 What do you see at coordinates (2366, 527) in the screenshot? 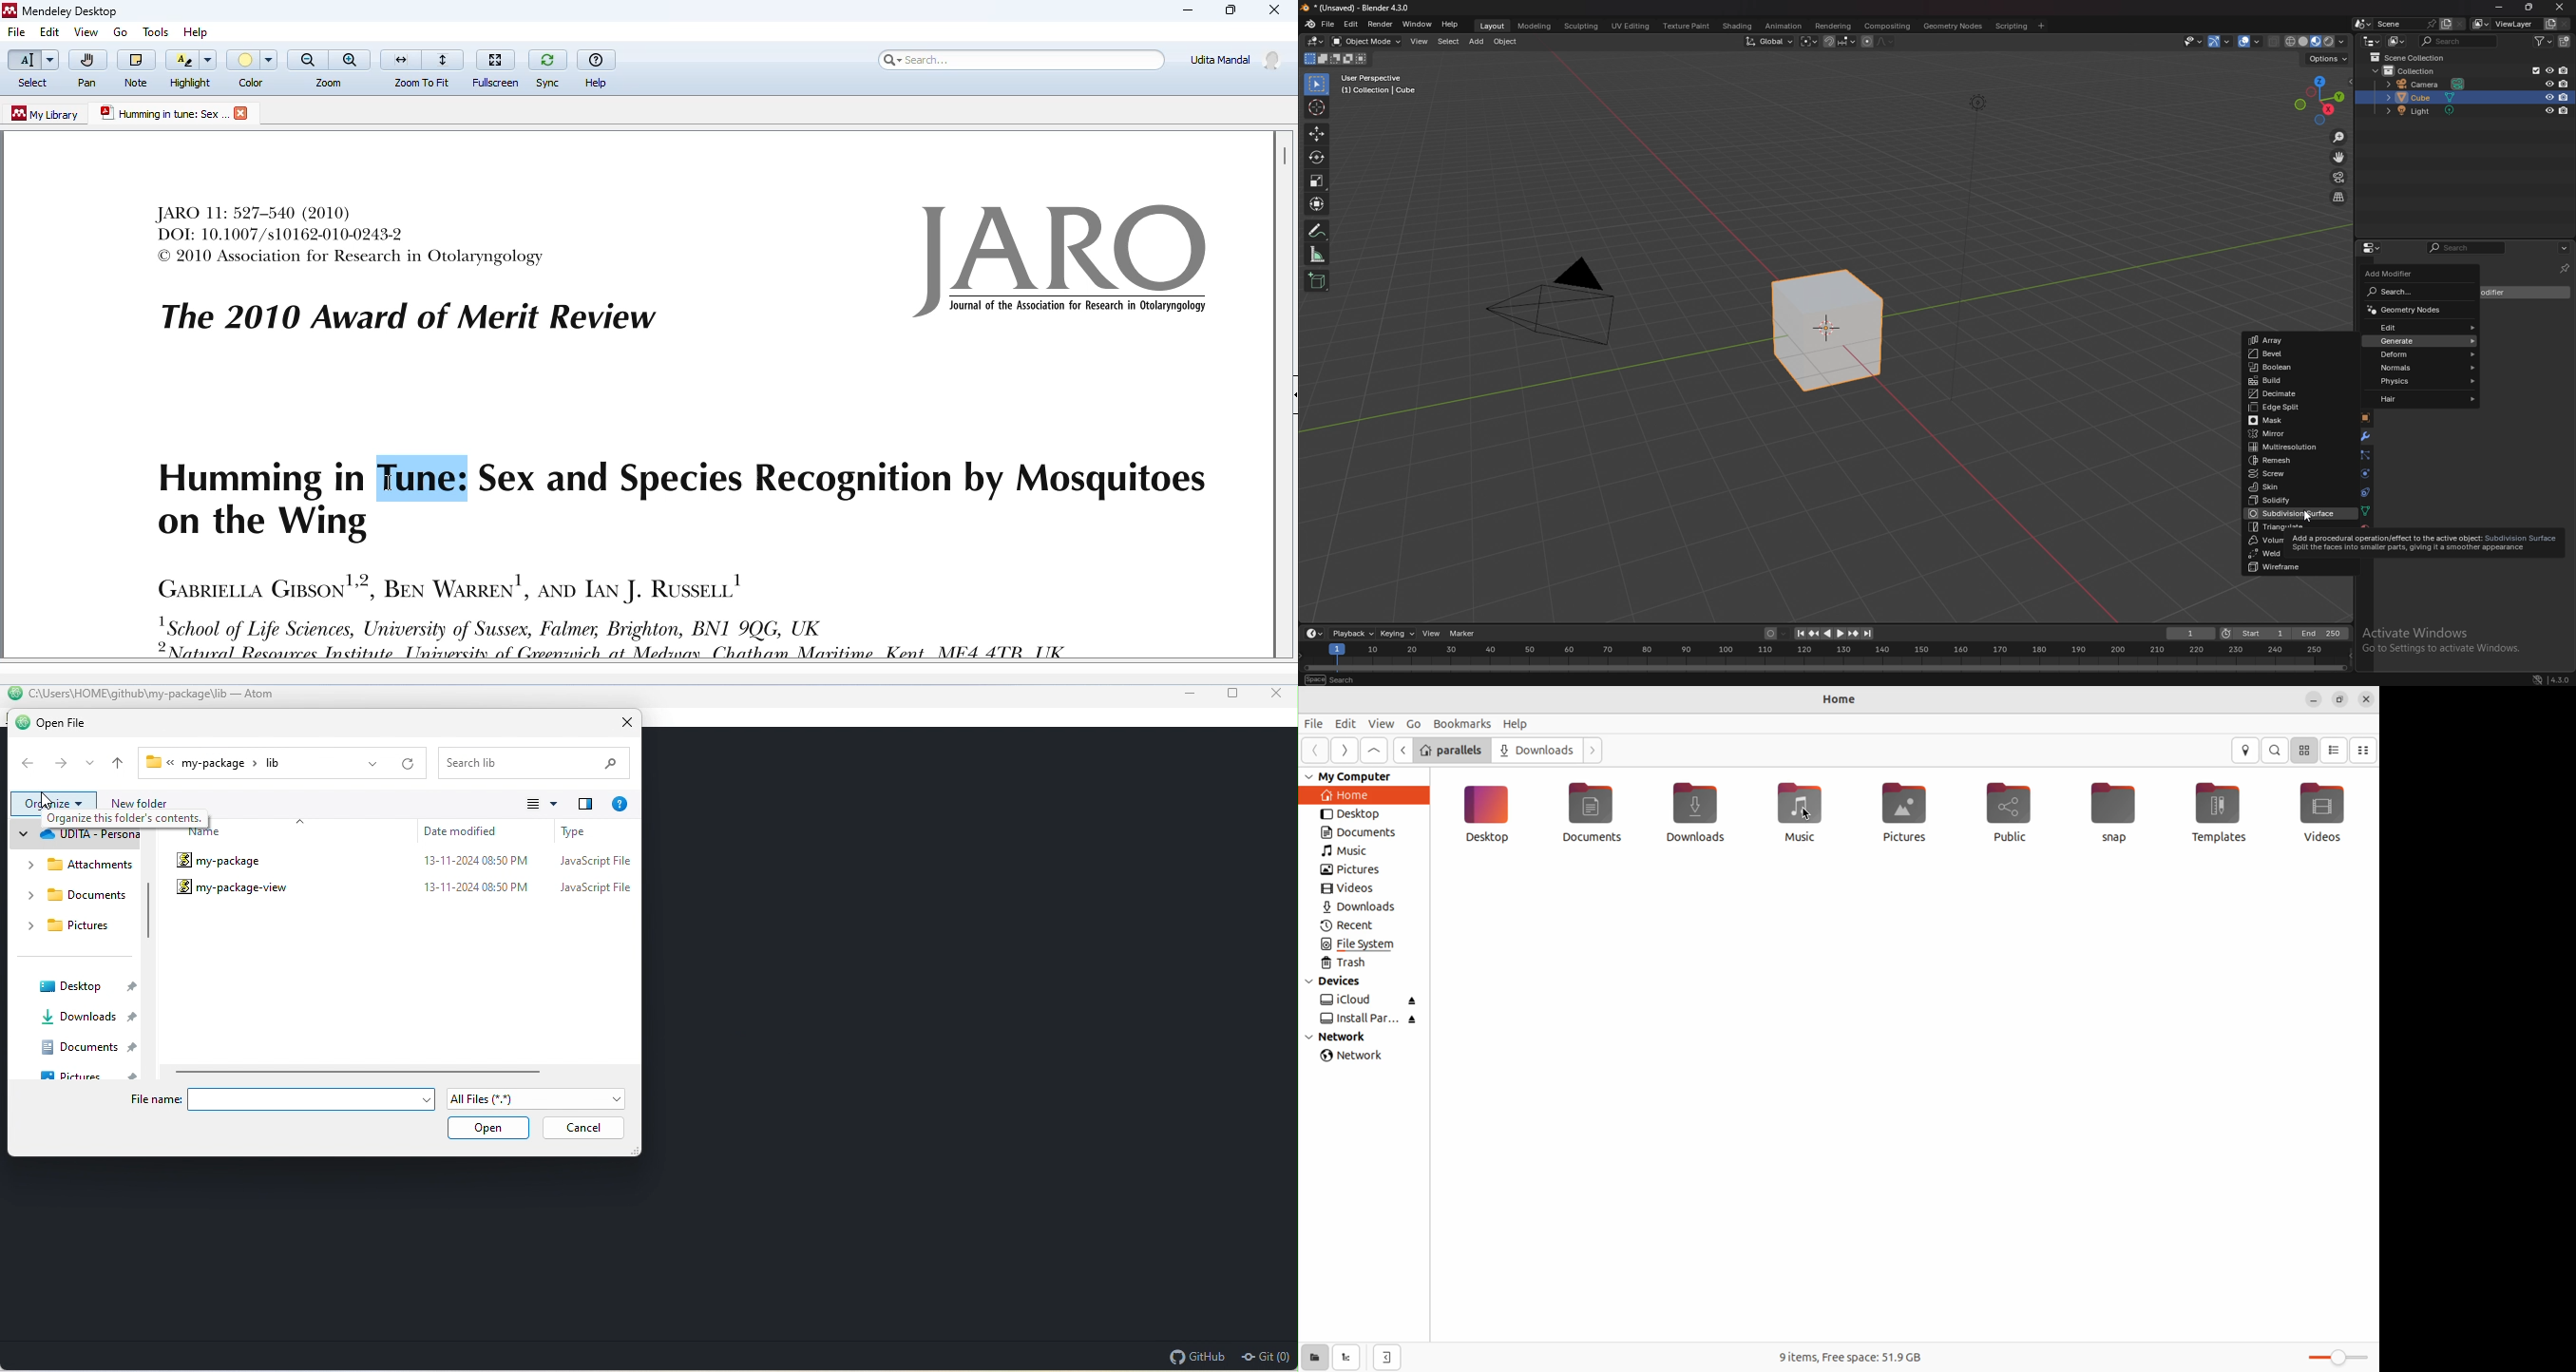
I see `material` at bounding box center [2366, 527].